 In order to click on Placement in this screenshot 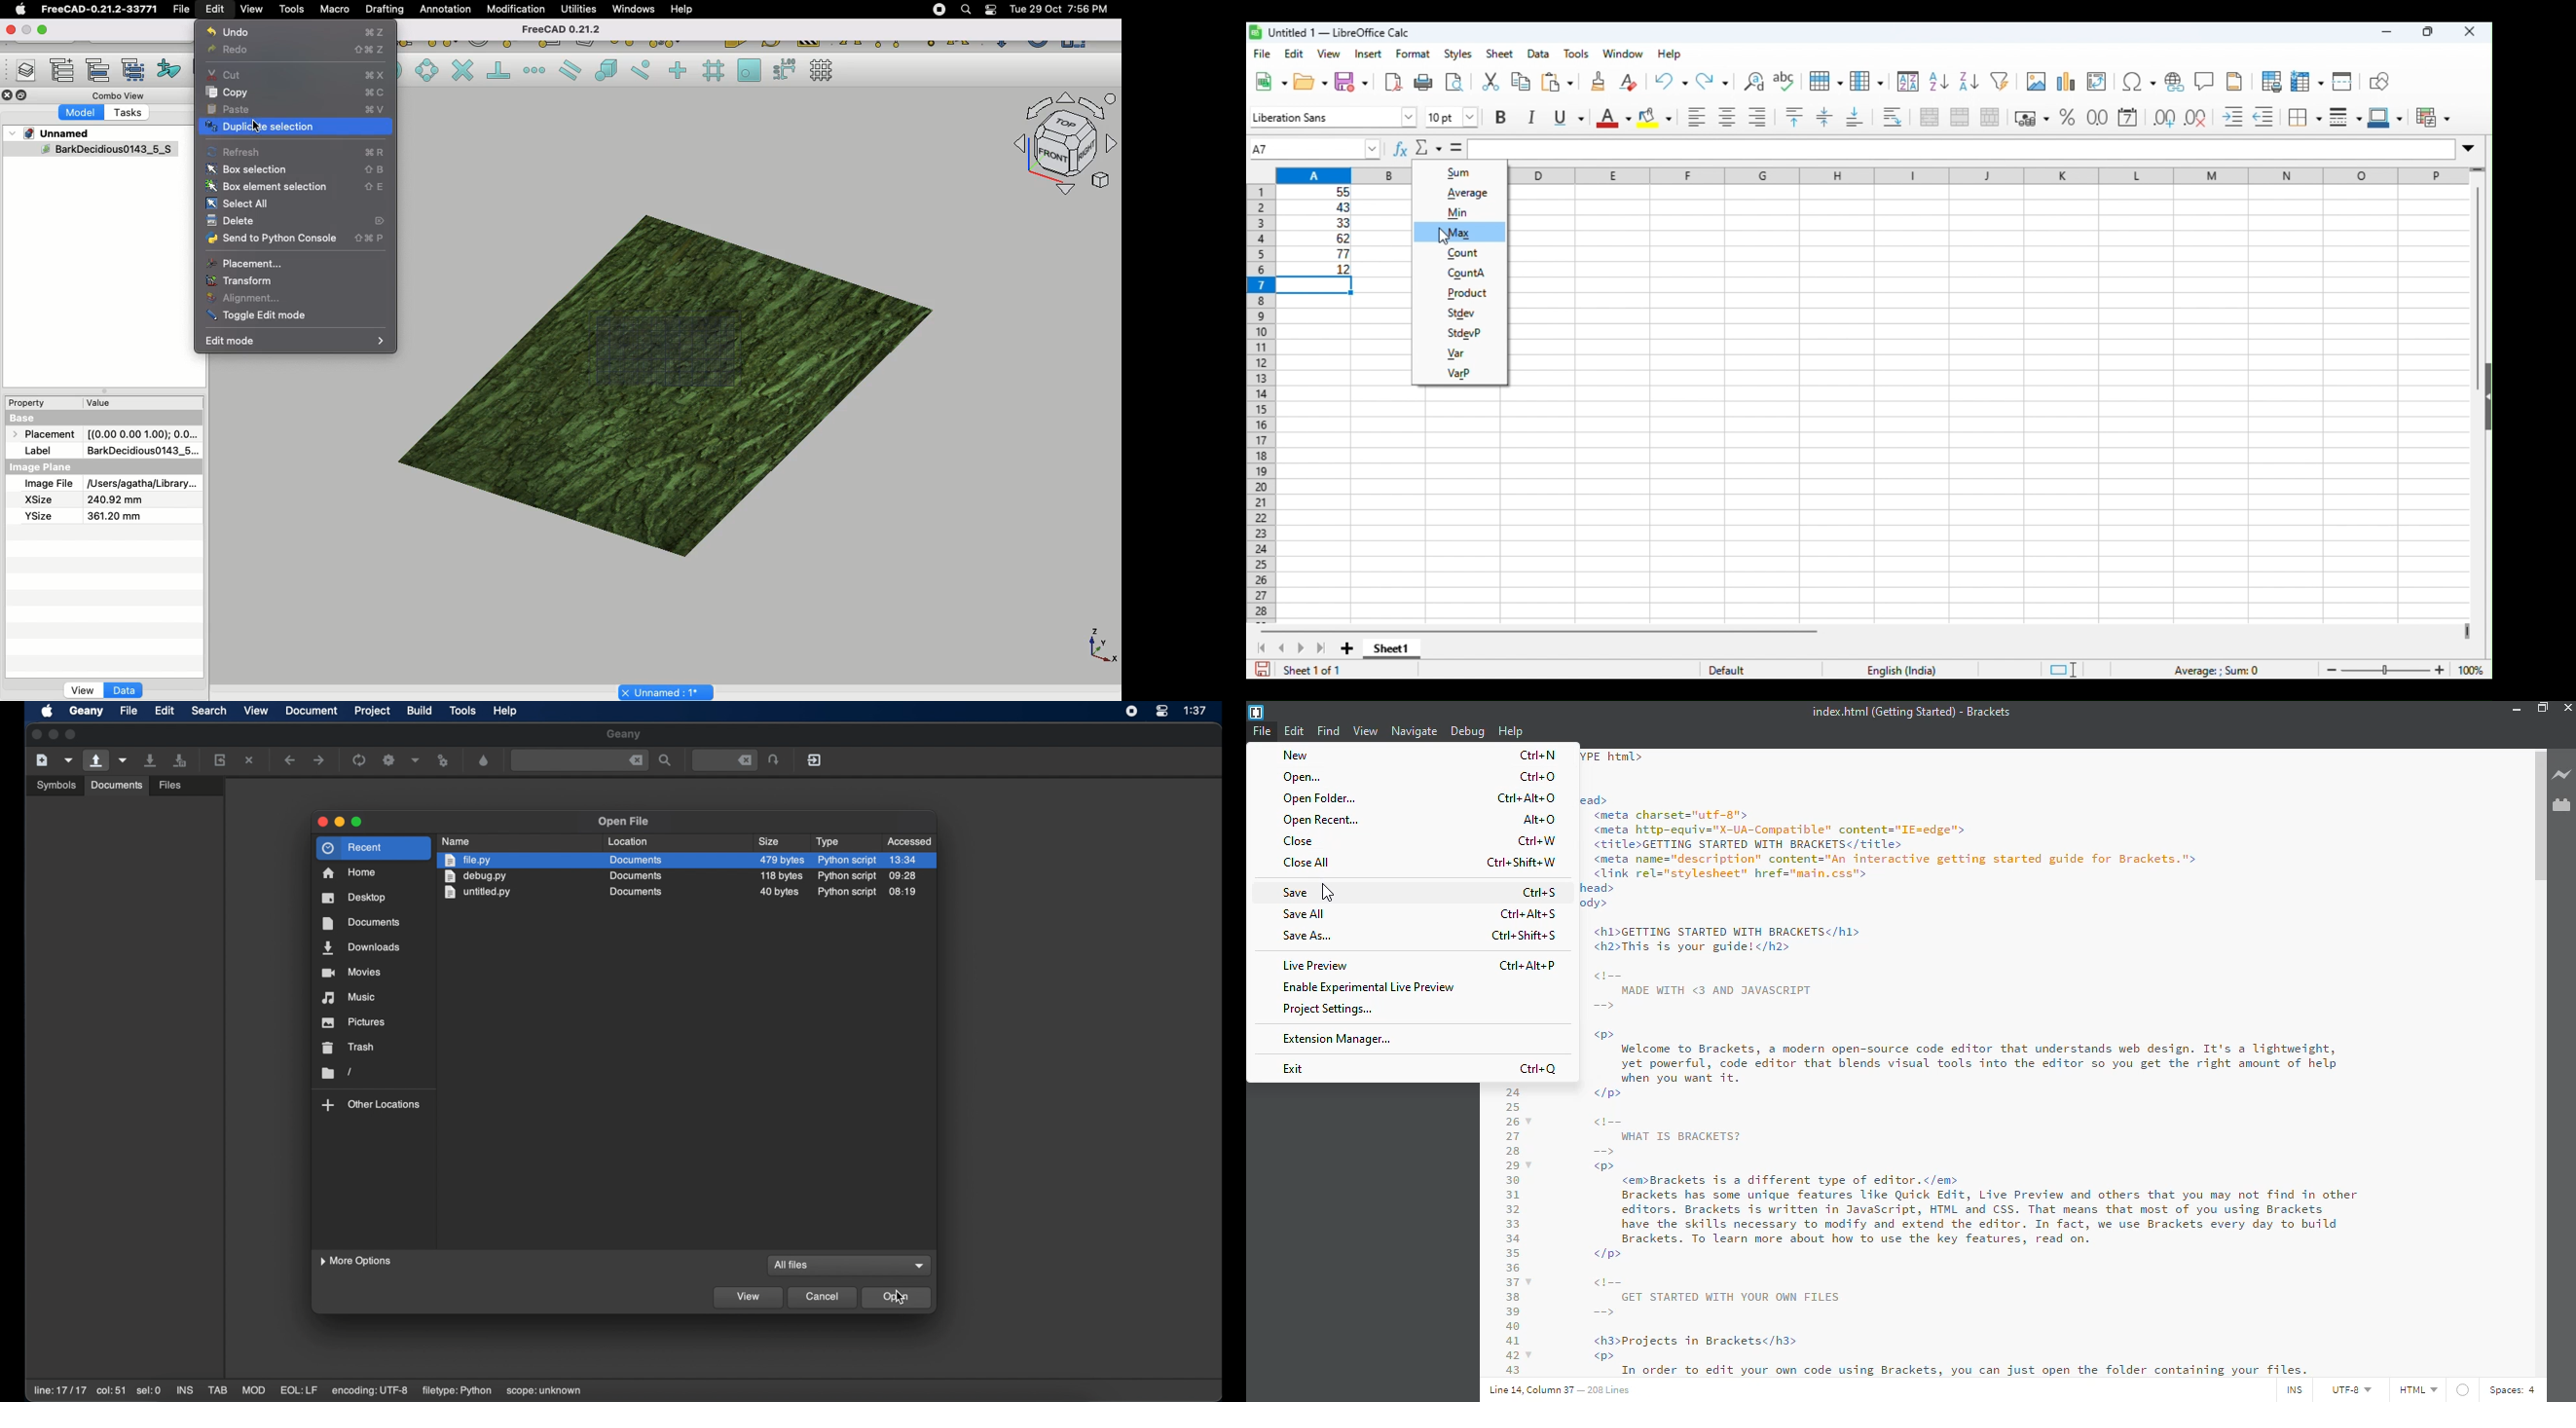, I will do `click(47, 435)`.